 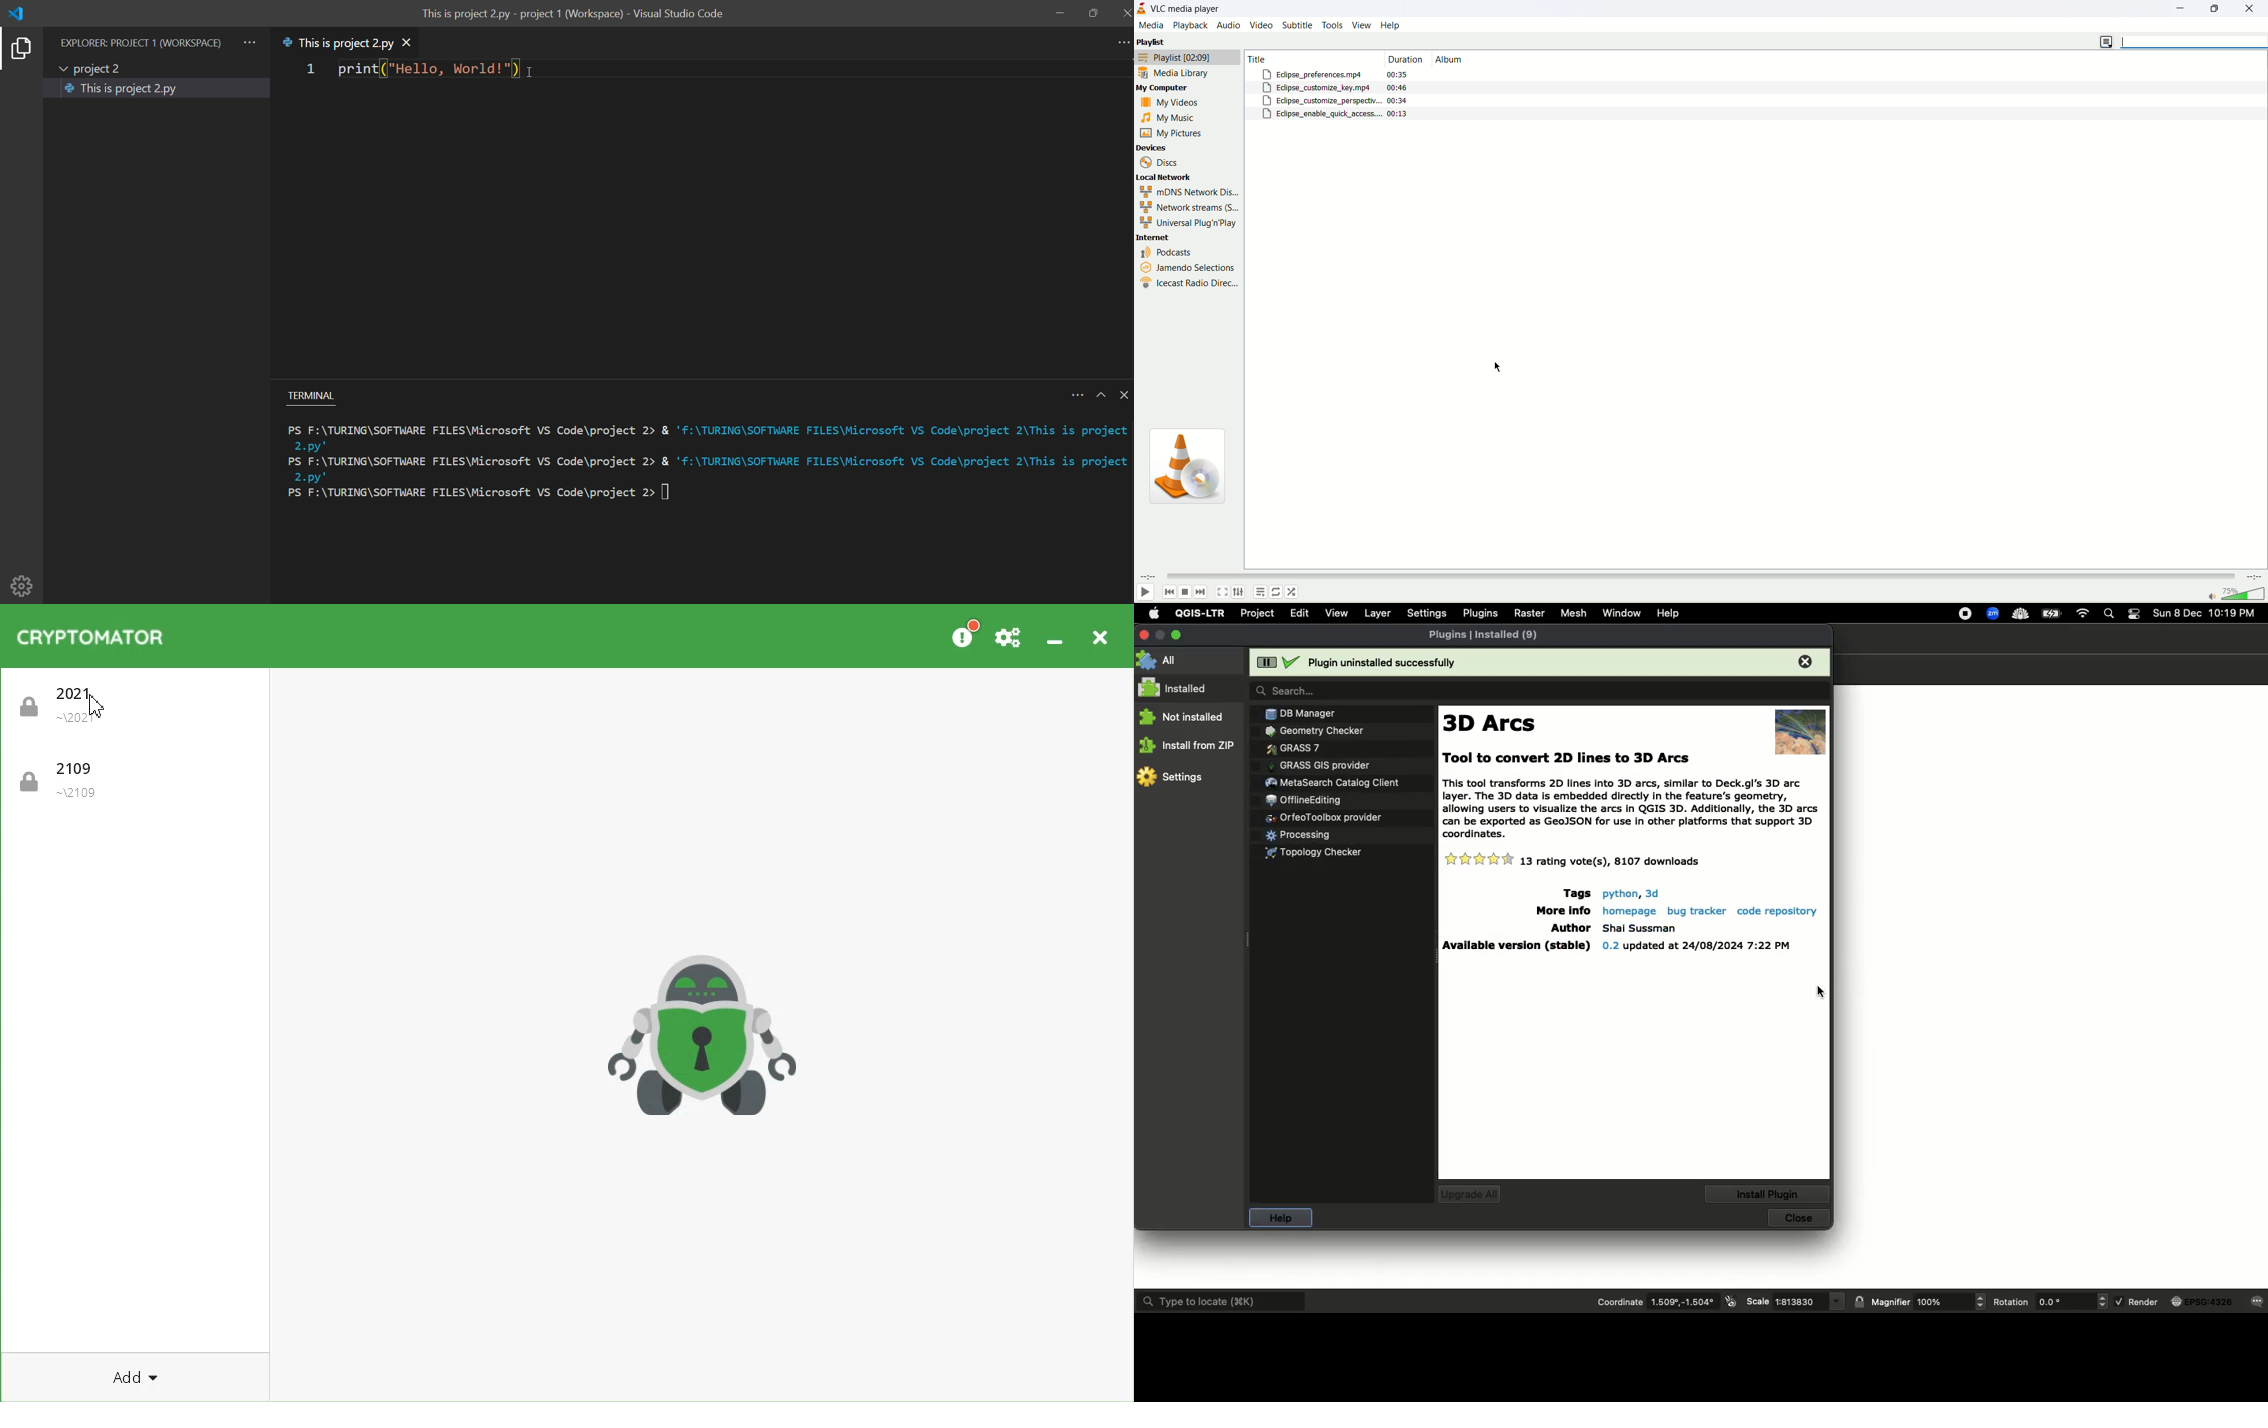 I want to click on Plugins, so click(x=1324, y=801).